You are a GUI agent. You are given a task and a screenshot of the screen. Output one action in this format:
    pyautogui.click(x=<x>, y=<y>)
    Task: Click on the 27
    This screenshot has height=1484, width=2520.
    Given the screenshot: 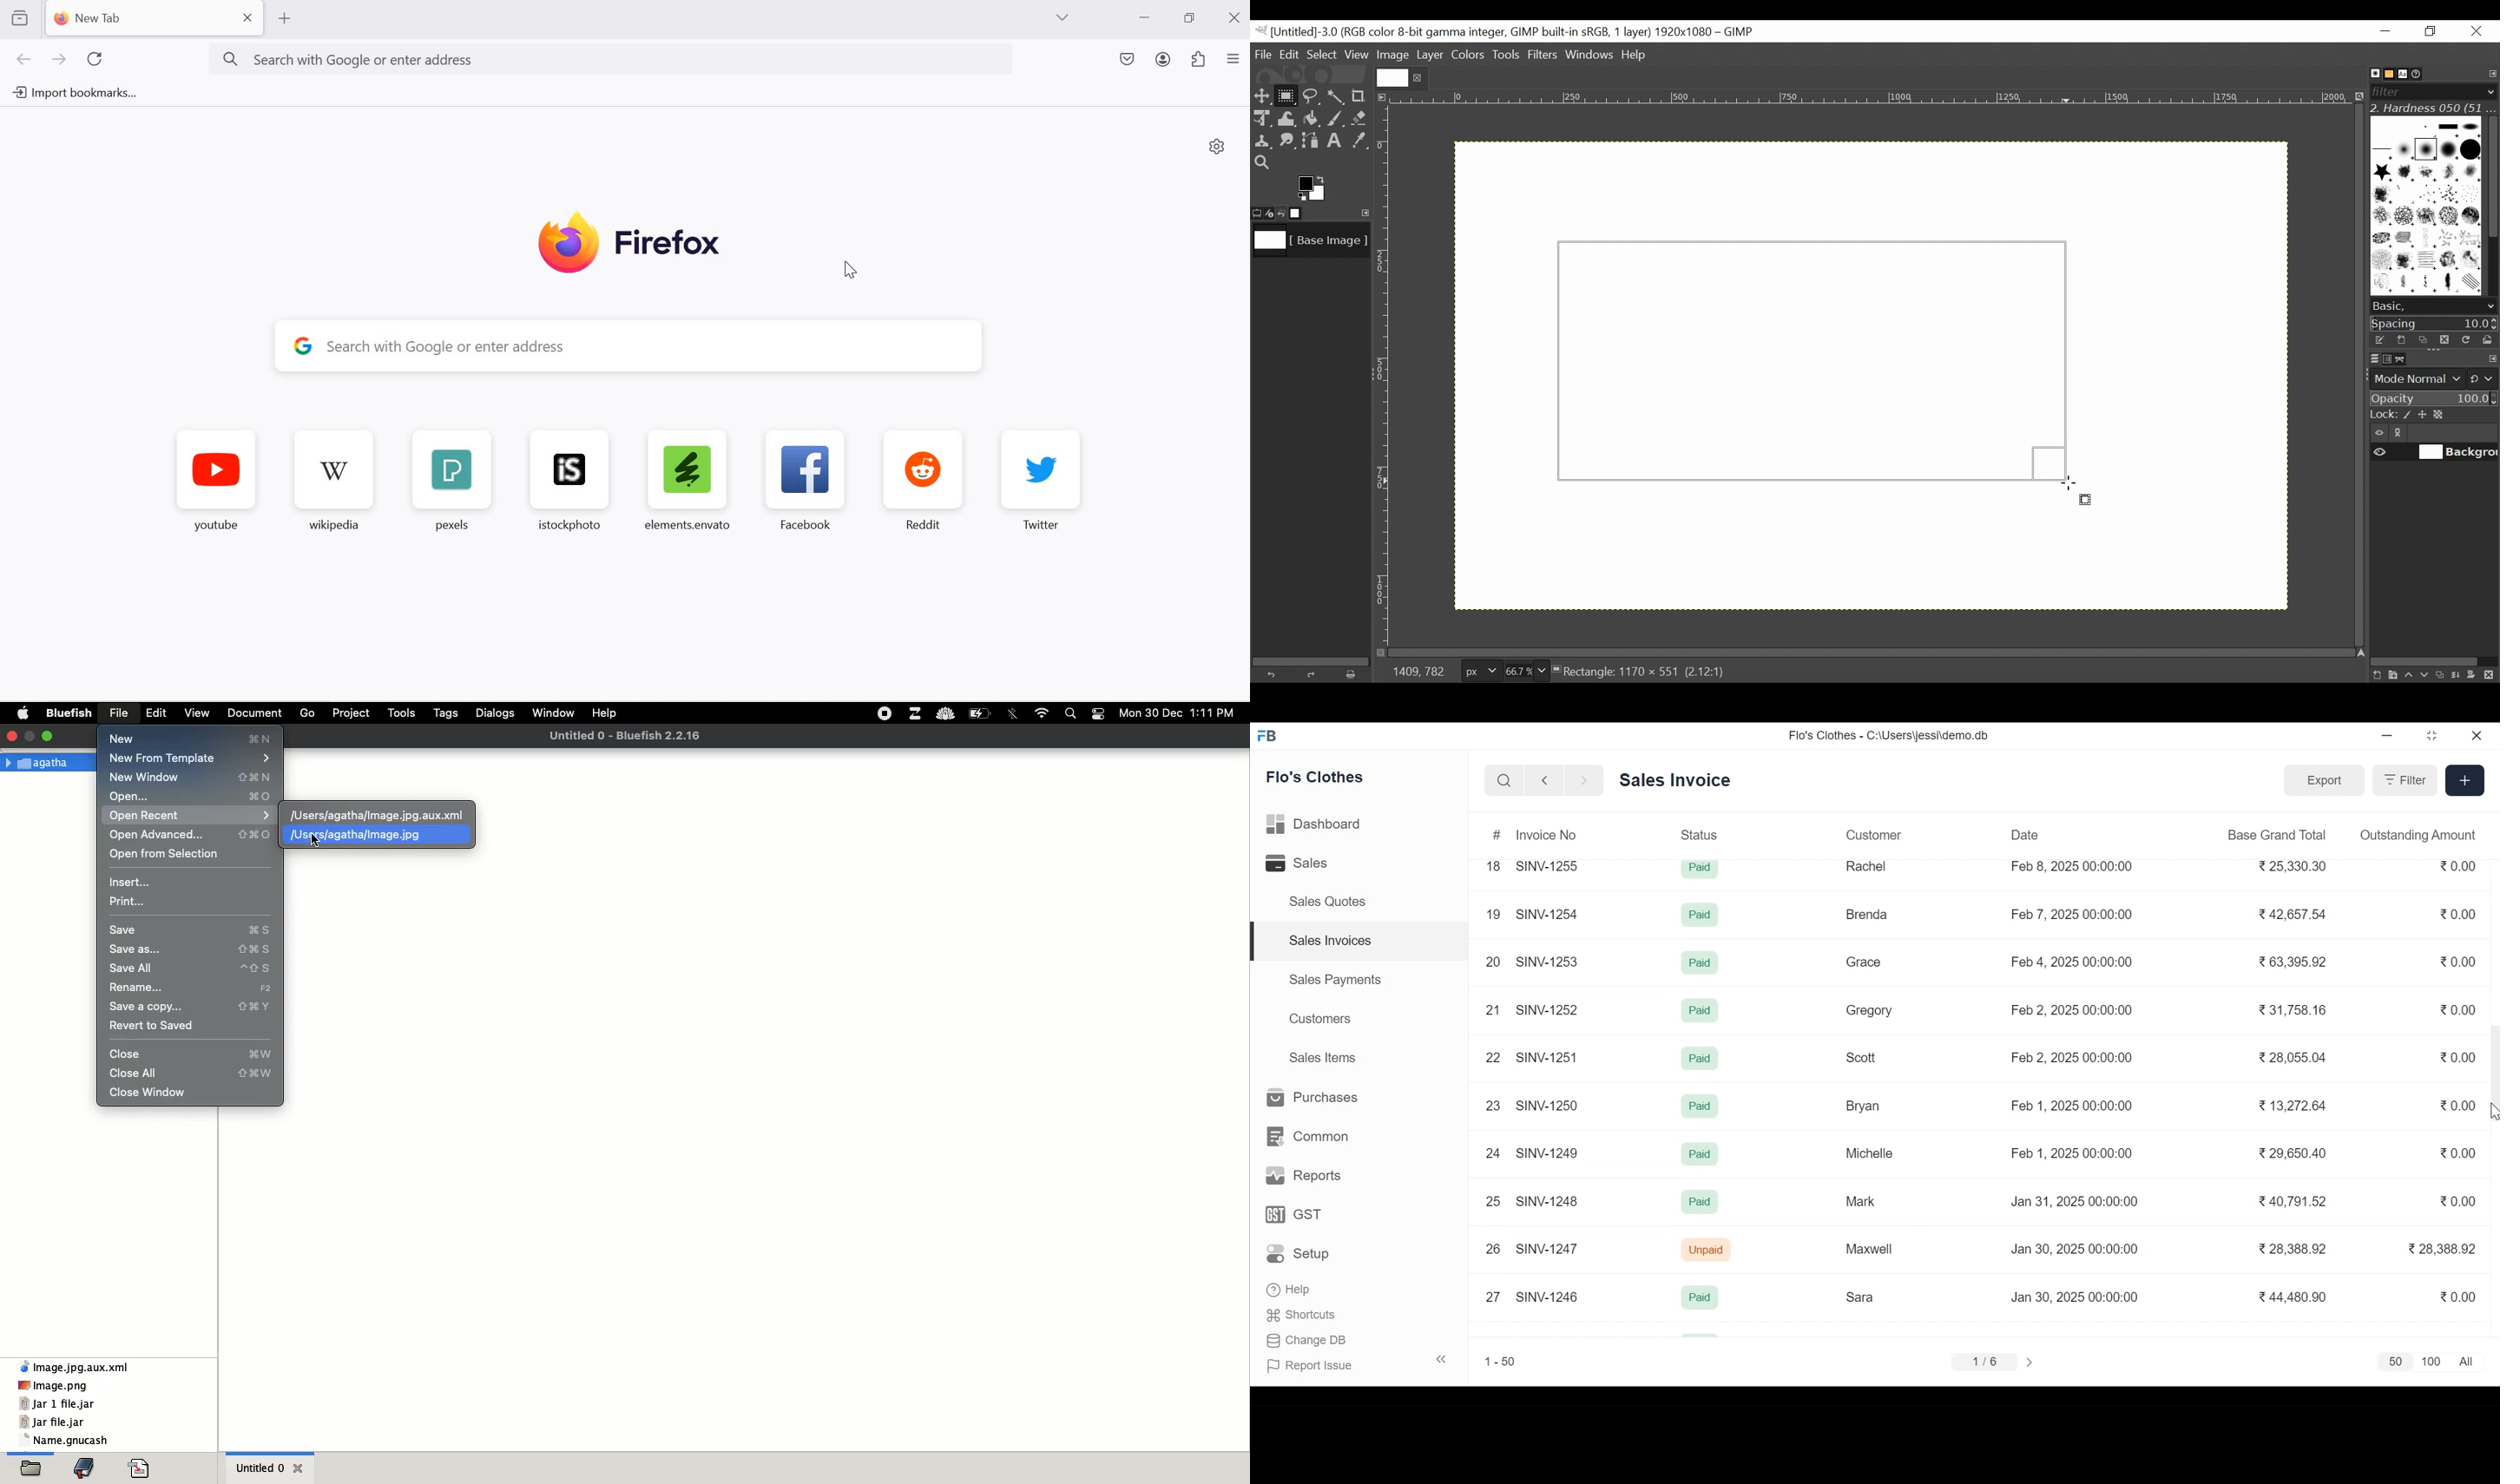 What is the action you would take?
    pyautogui.click(x=1493, y=1295)
    